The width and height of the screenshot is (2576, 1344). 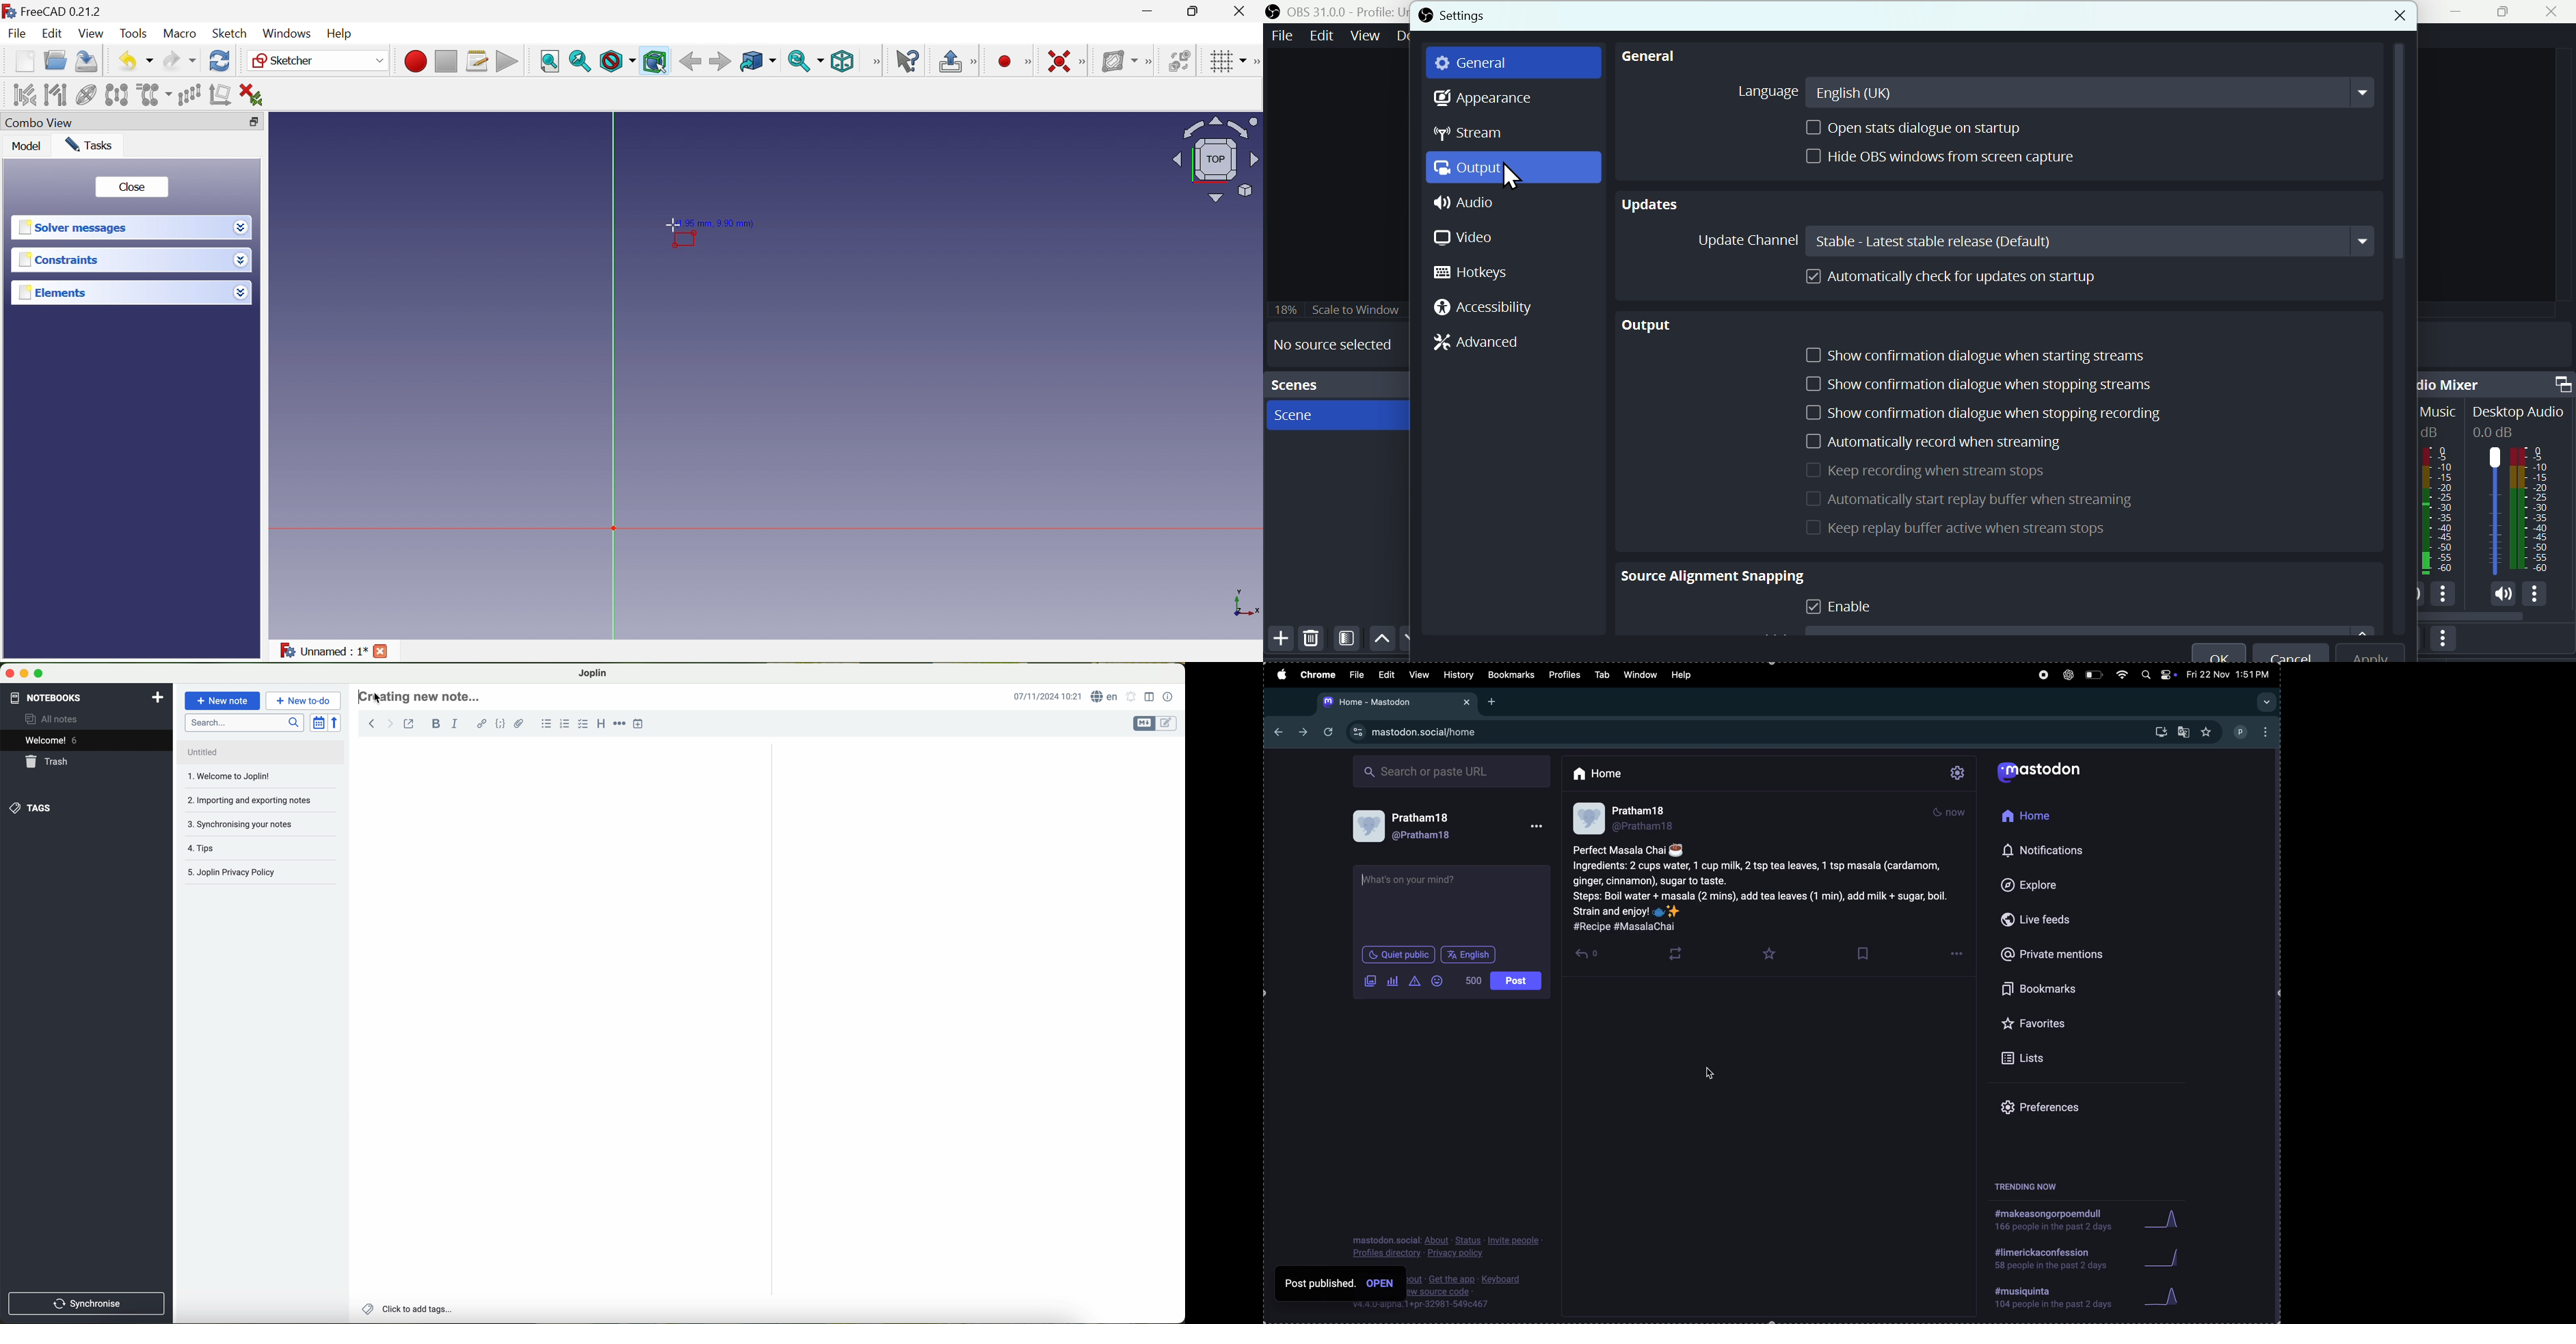 I want to click on Clone, so click(x=153, y=95).